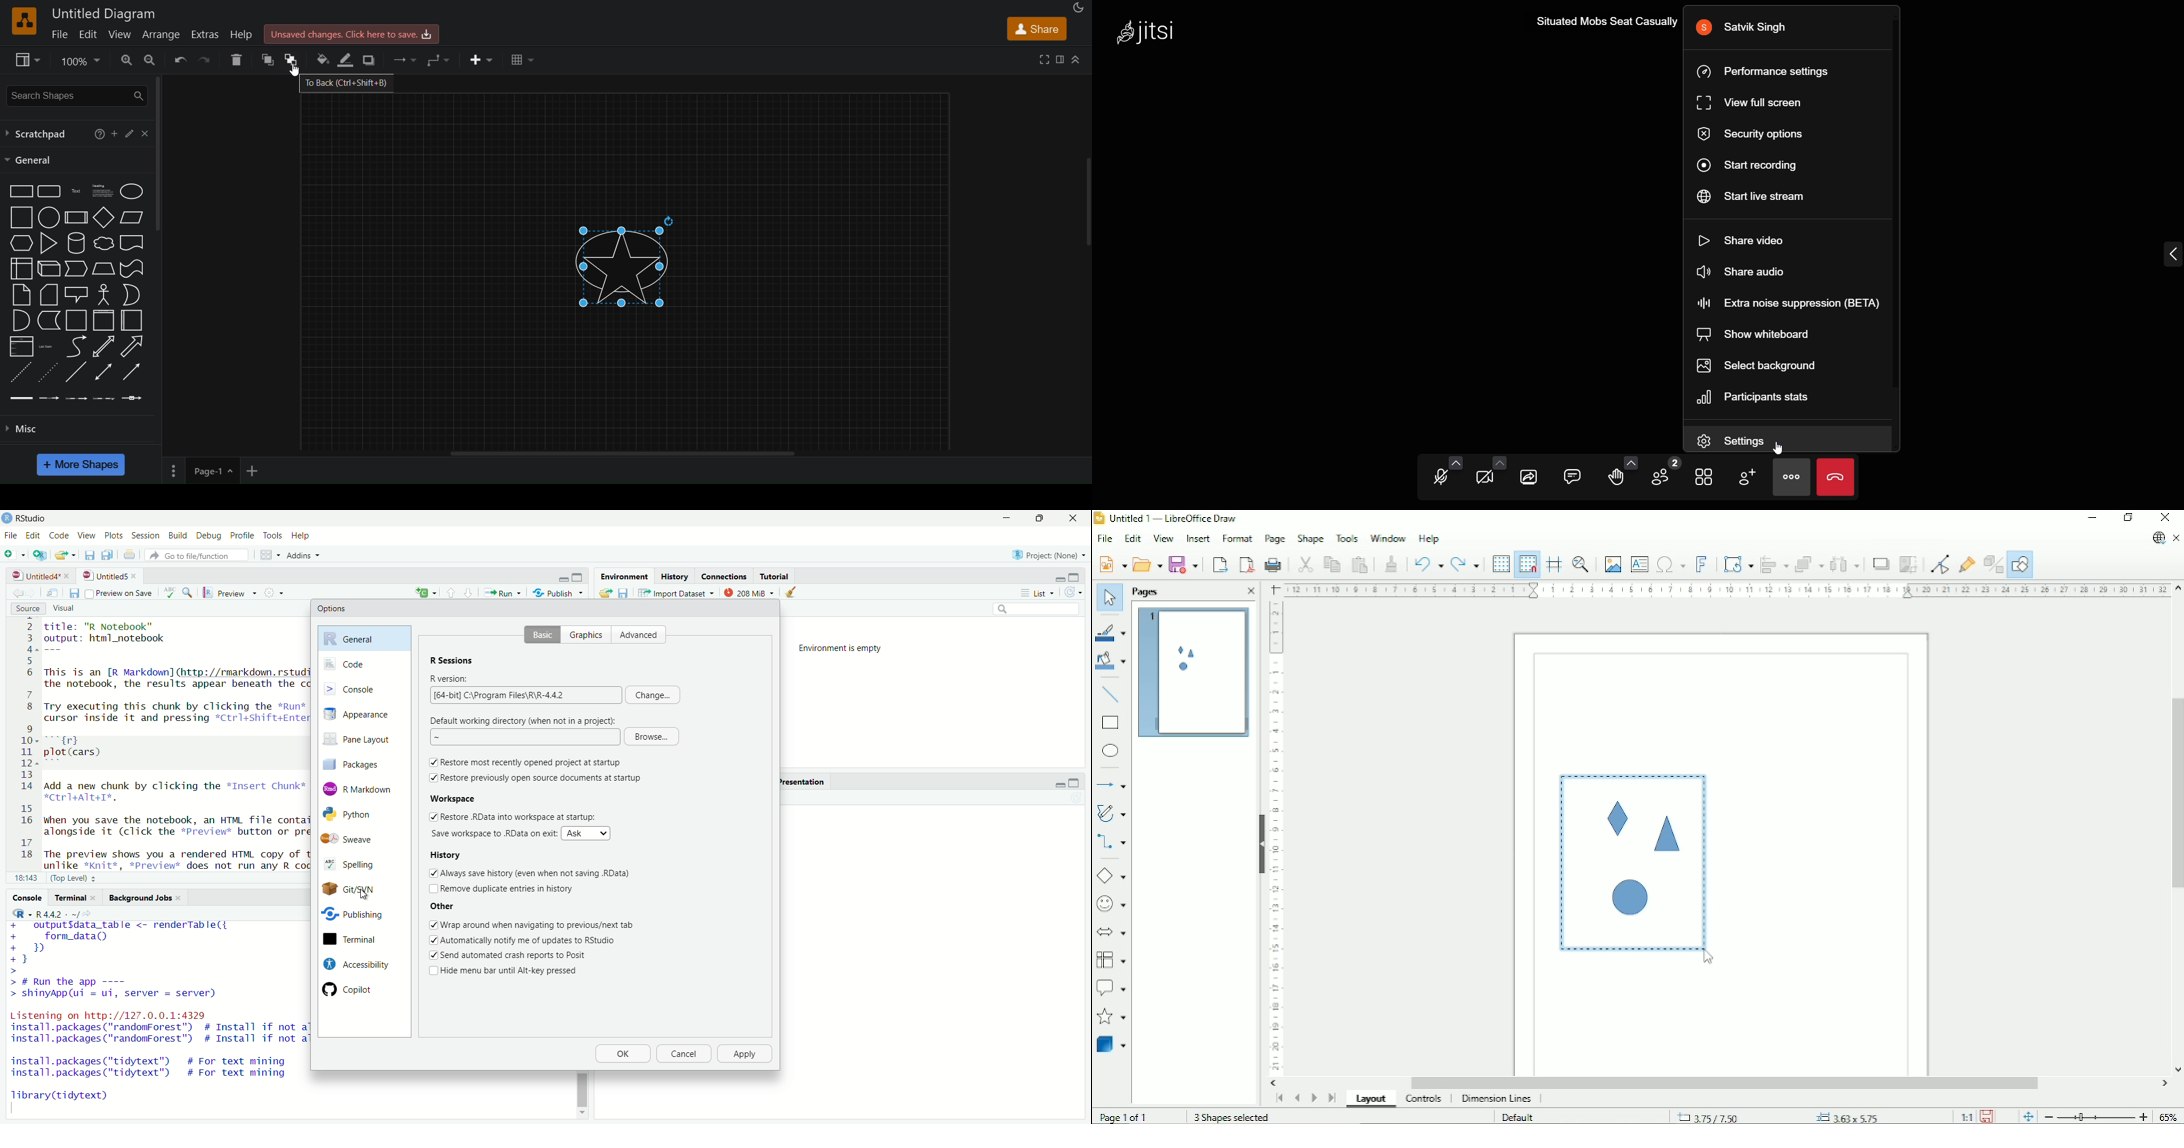 This screenshot has height=1148, width=2184. I want to click on check box, so click(431, 926).